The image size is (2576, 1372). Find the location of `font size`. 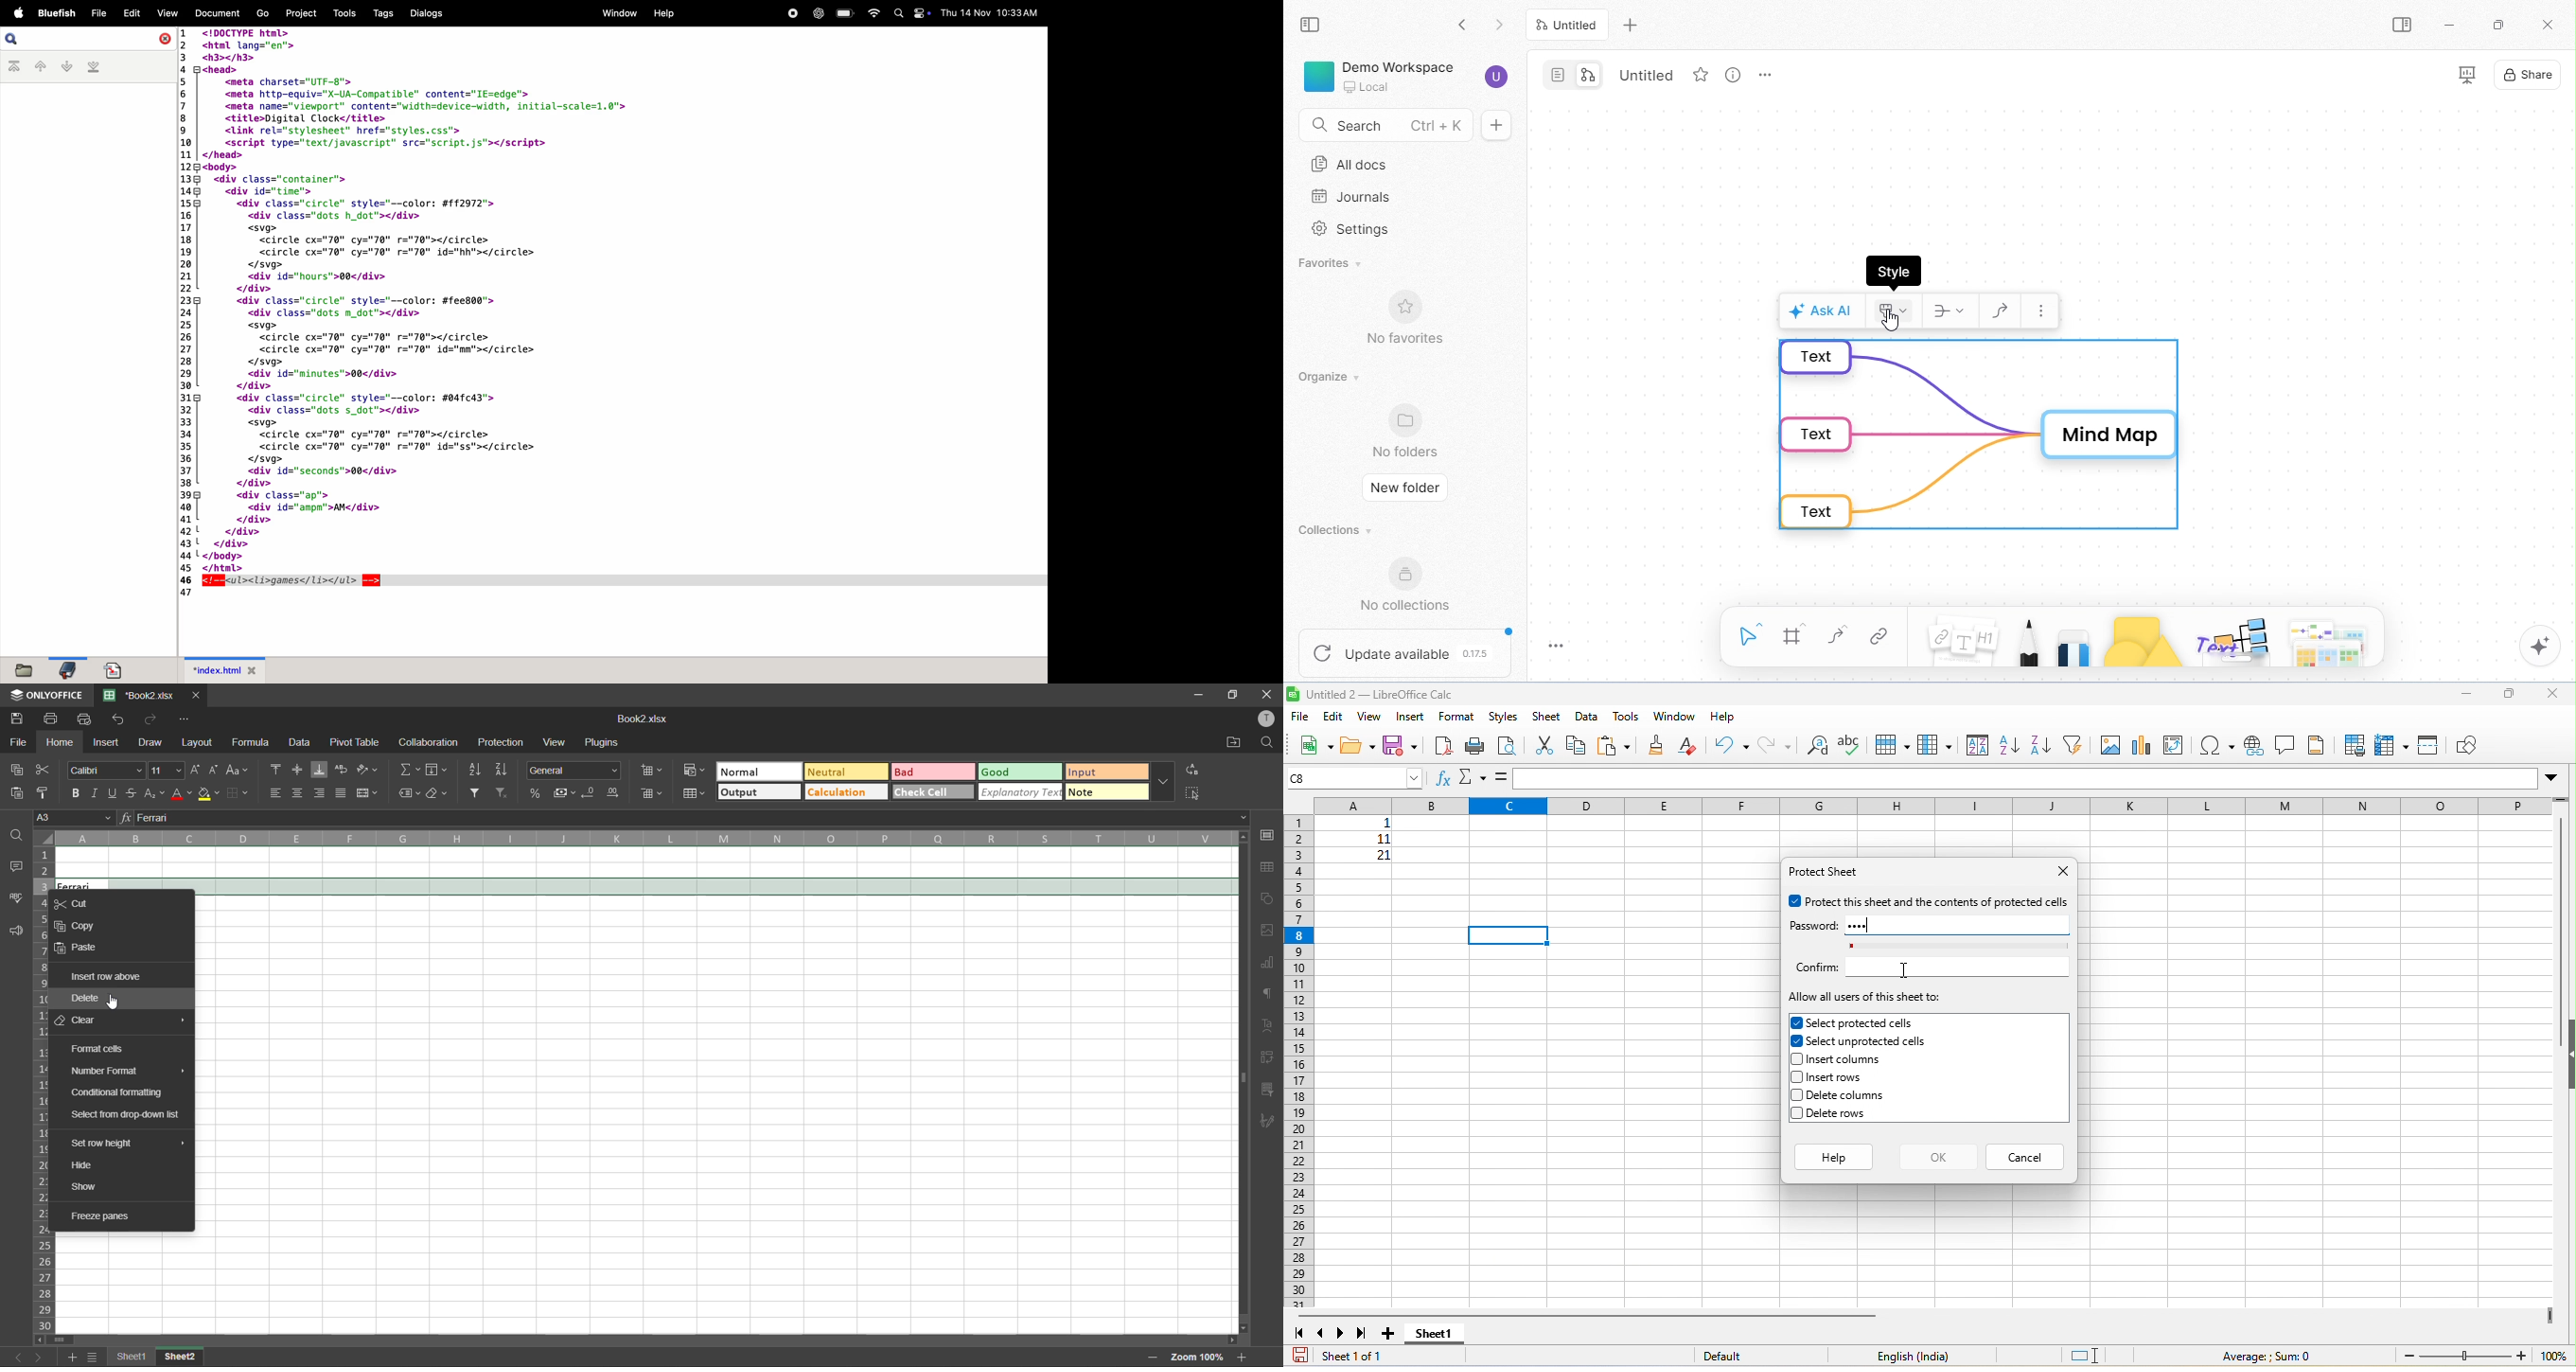

font size is located at coordinates (166, 769).